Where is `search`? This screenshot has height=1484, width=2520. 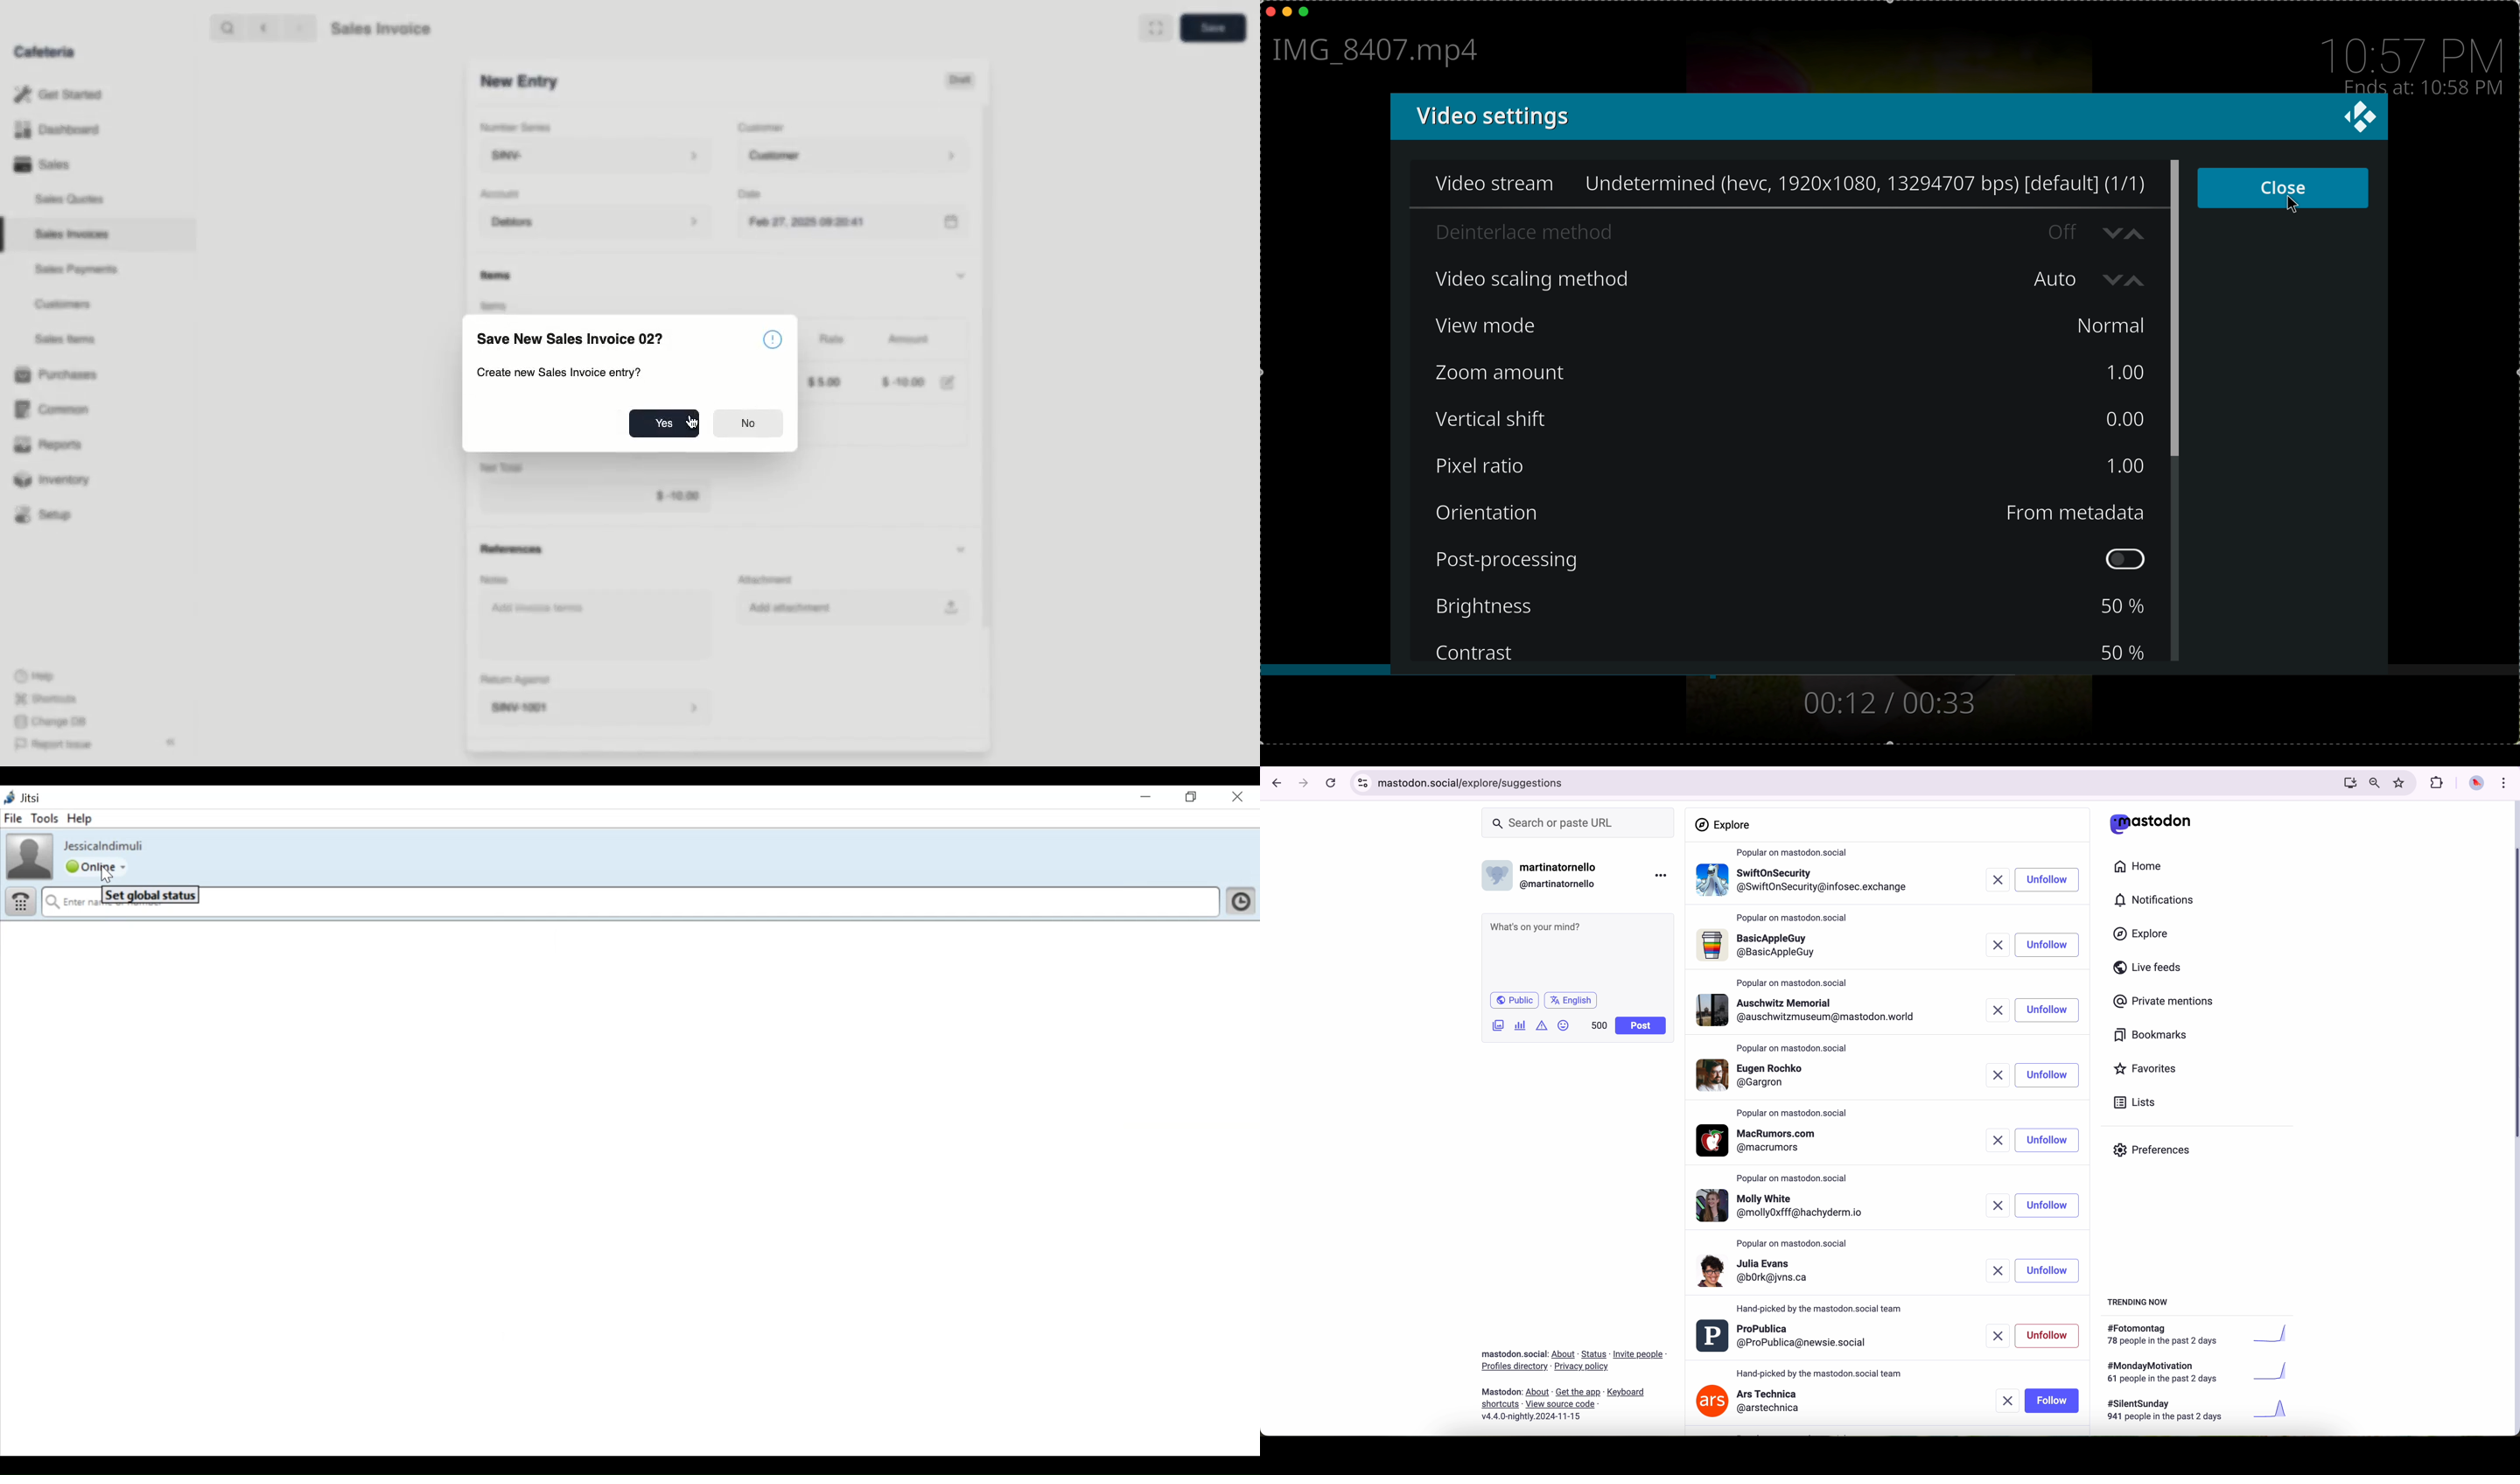
search is located at coordinates (225, 27).